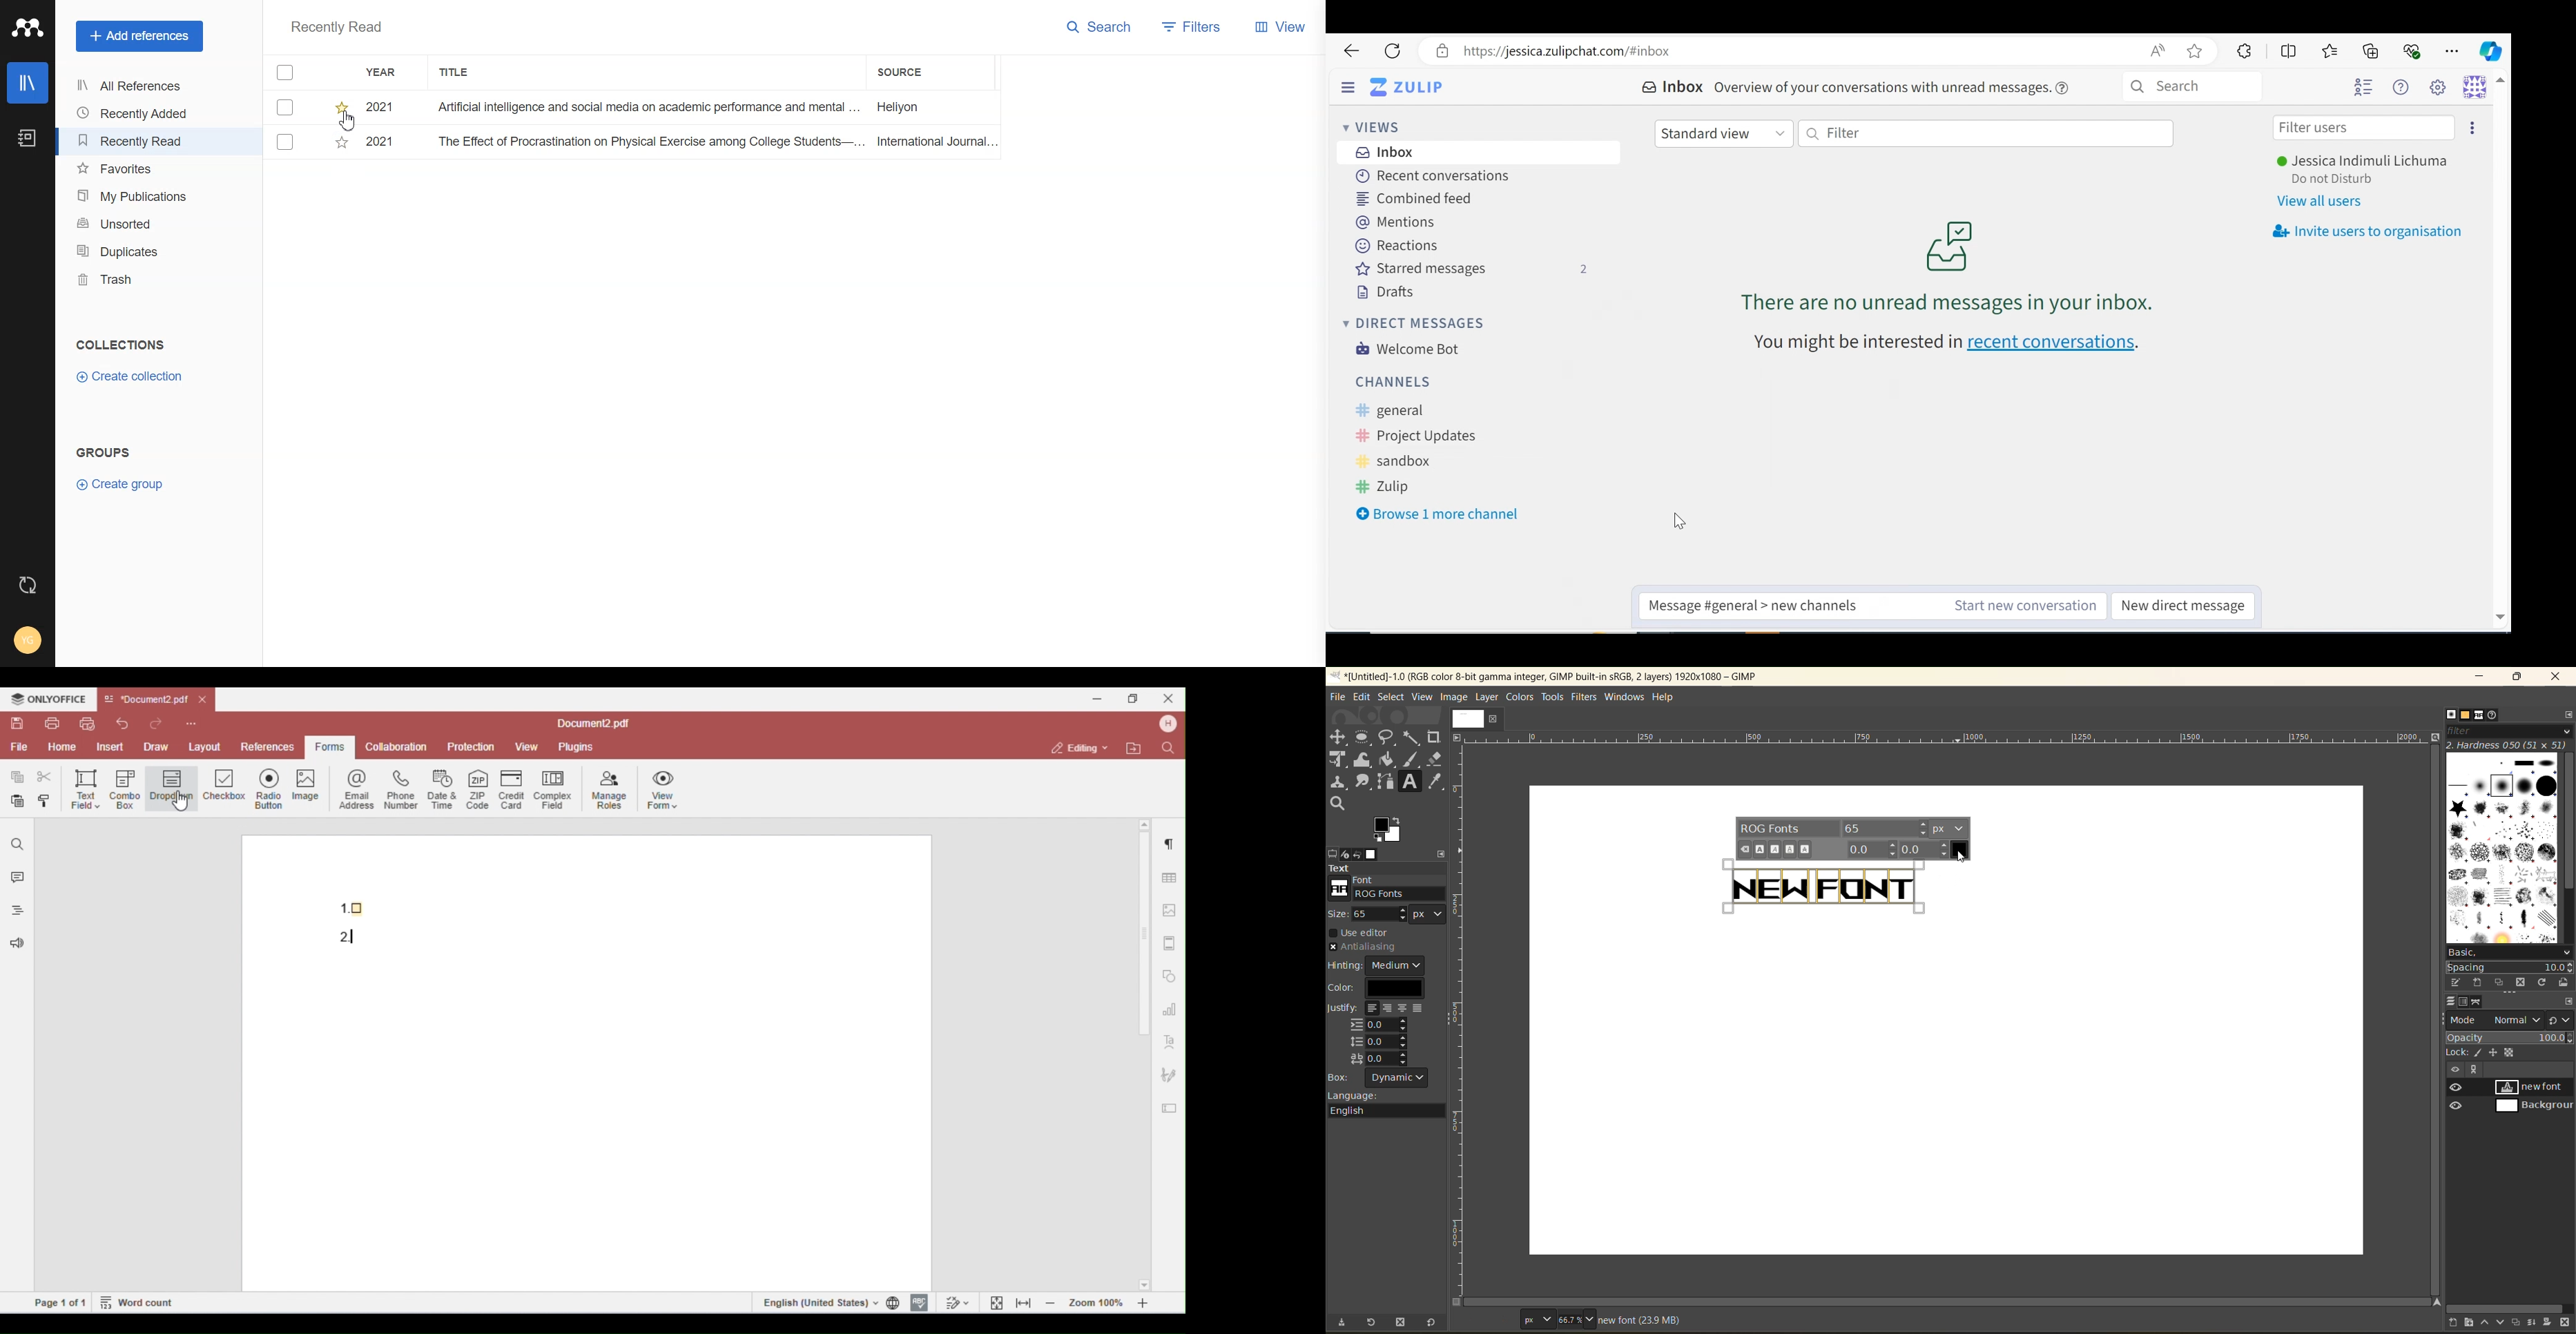 The image size is (2576, 1344). Describe the element at coordinates (137, 195) in the screenshot. I see `My publication` at that location.